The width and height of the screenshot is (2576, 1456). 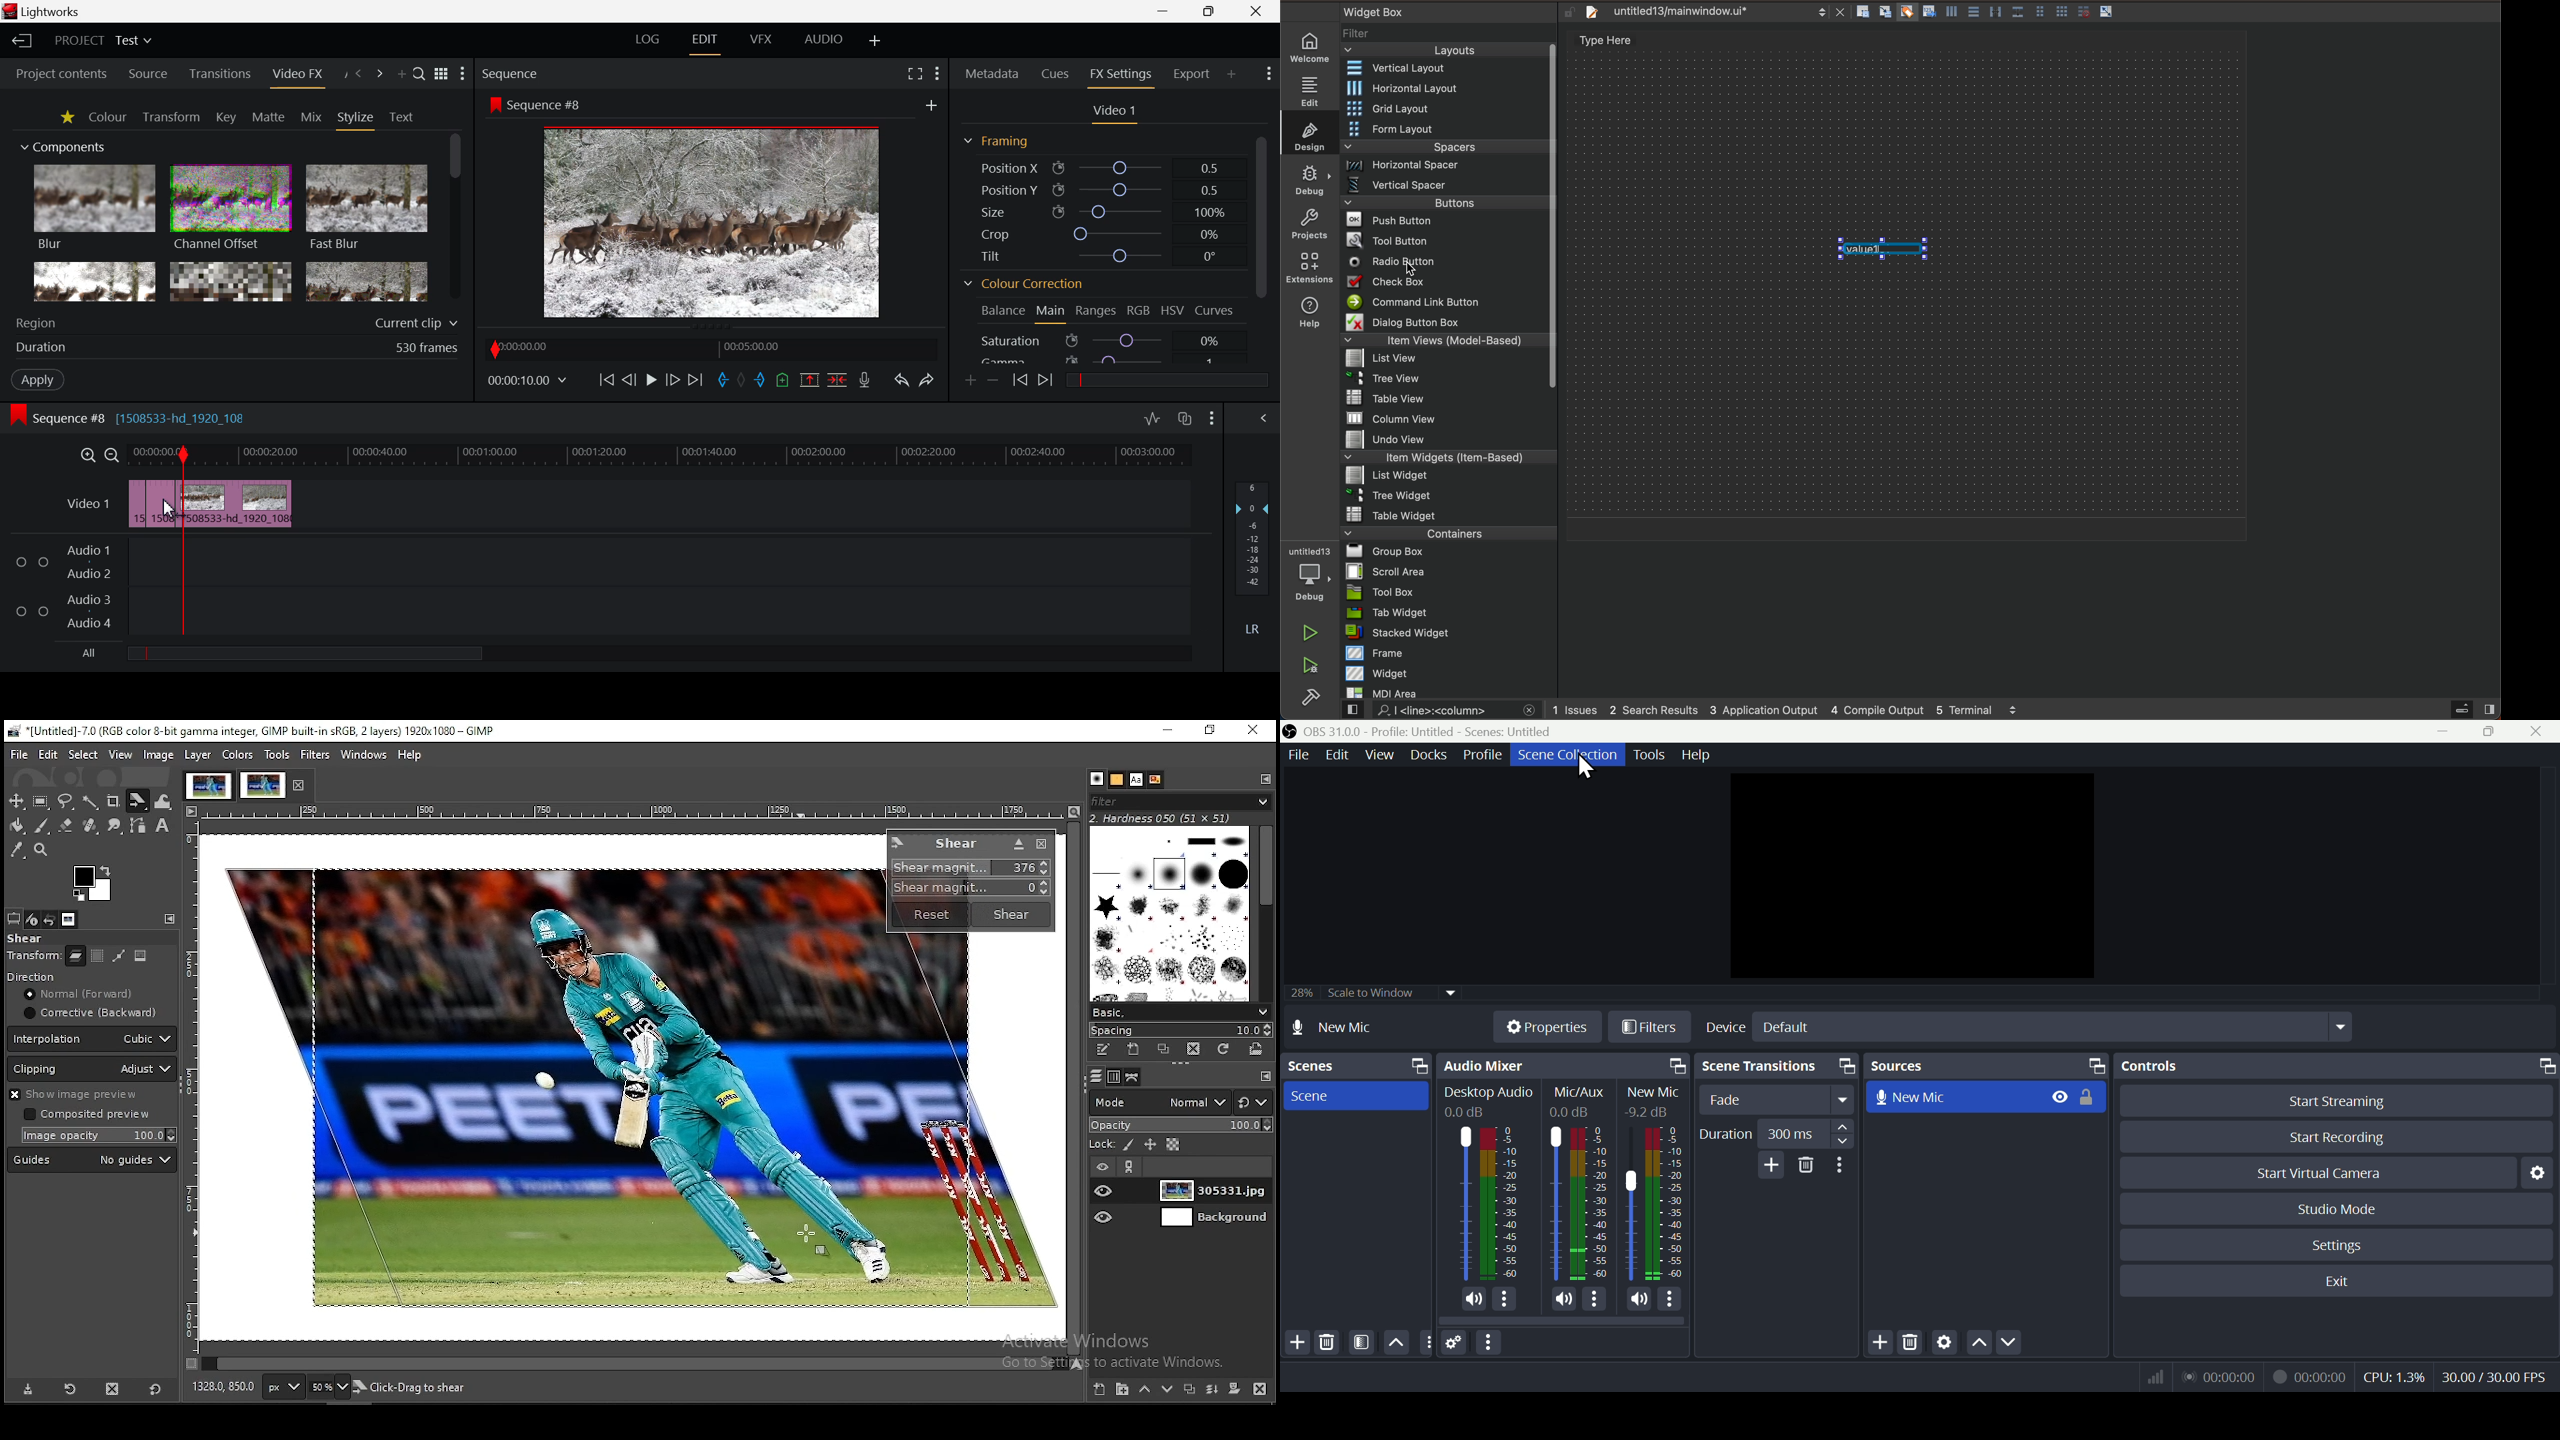 What do you see at coordinates (284, 1387) in the screenshot?
I see `units` at bounding box center [284, 1387].